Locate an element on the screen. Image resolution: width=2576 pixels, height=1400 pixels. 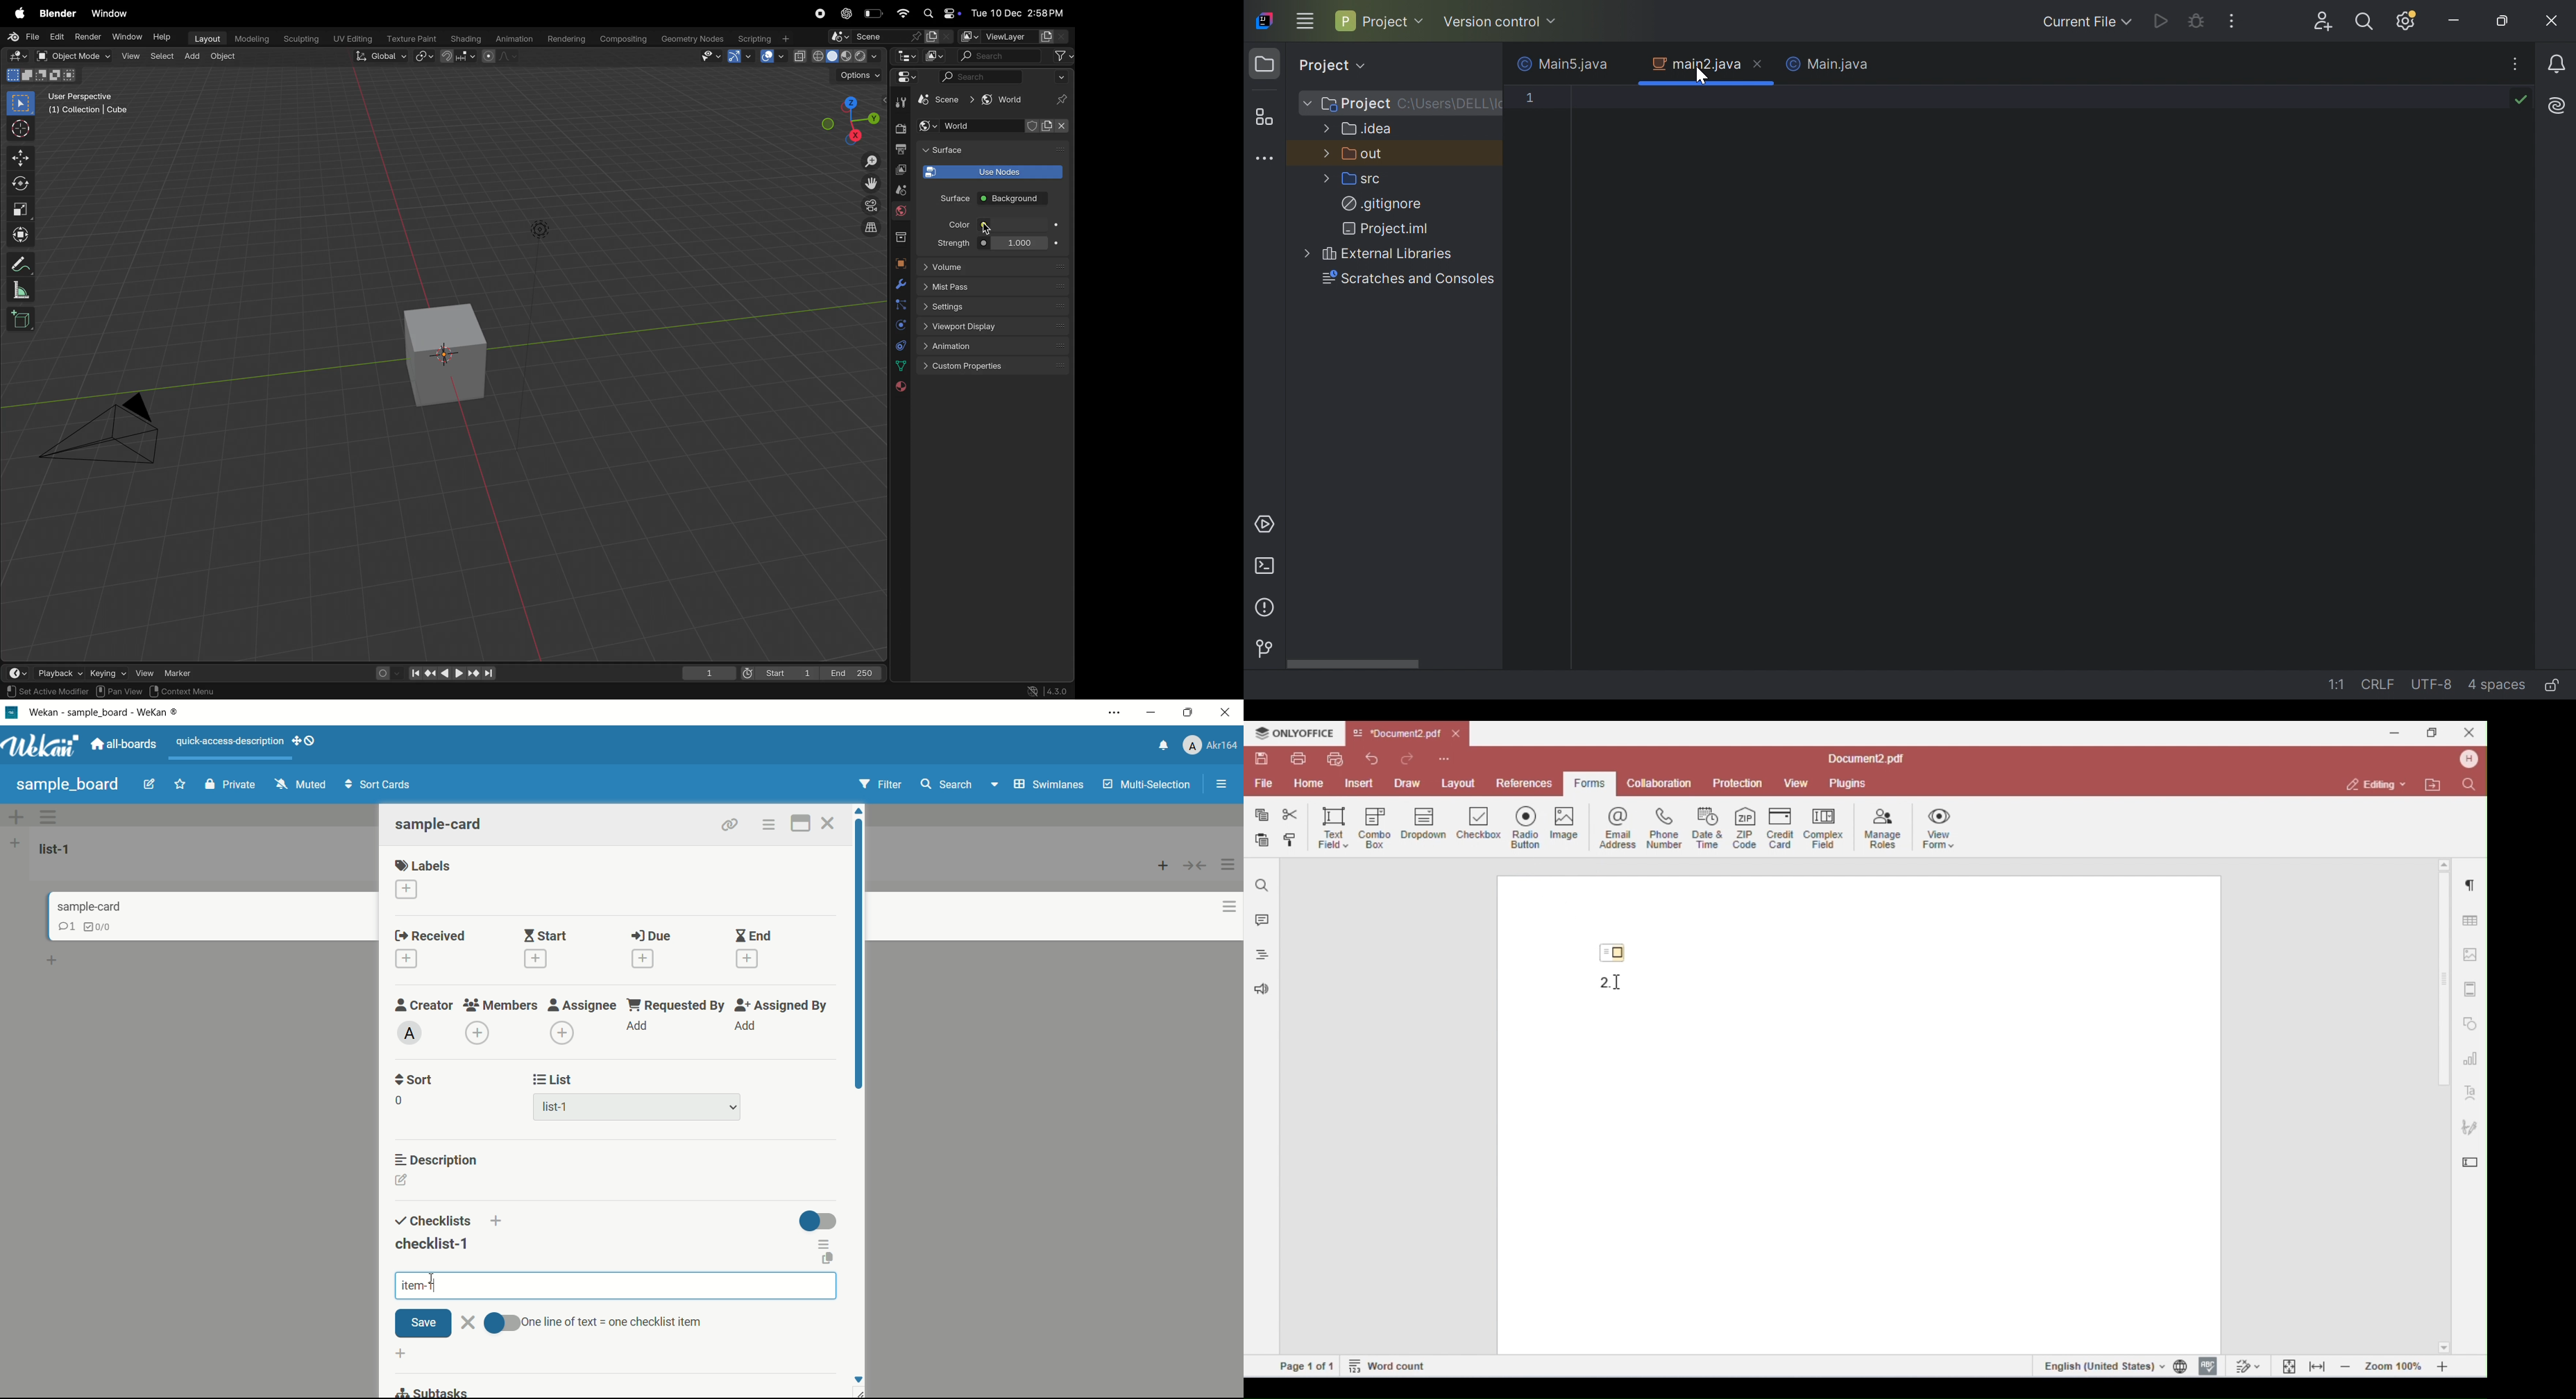
assigned by is located at coordinates (780, 1006).